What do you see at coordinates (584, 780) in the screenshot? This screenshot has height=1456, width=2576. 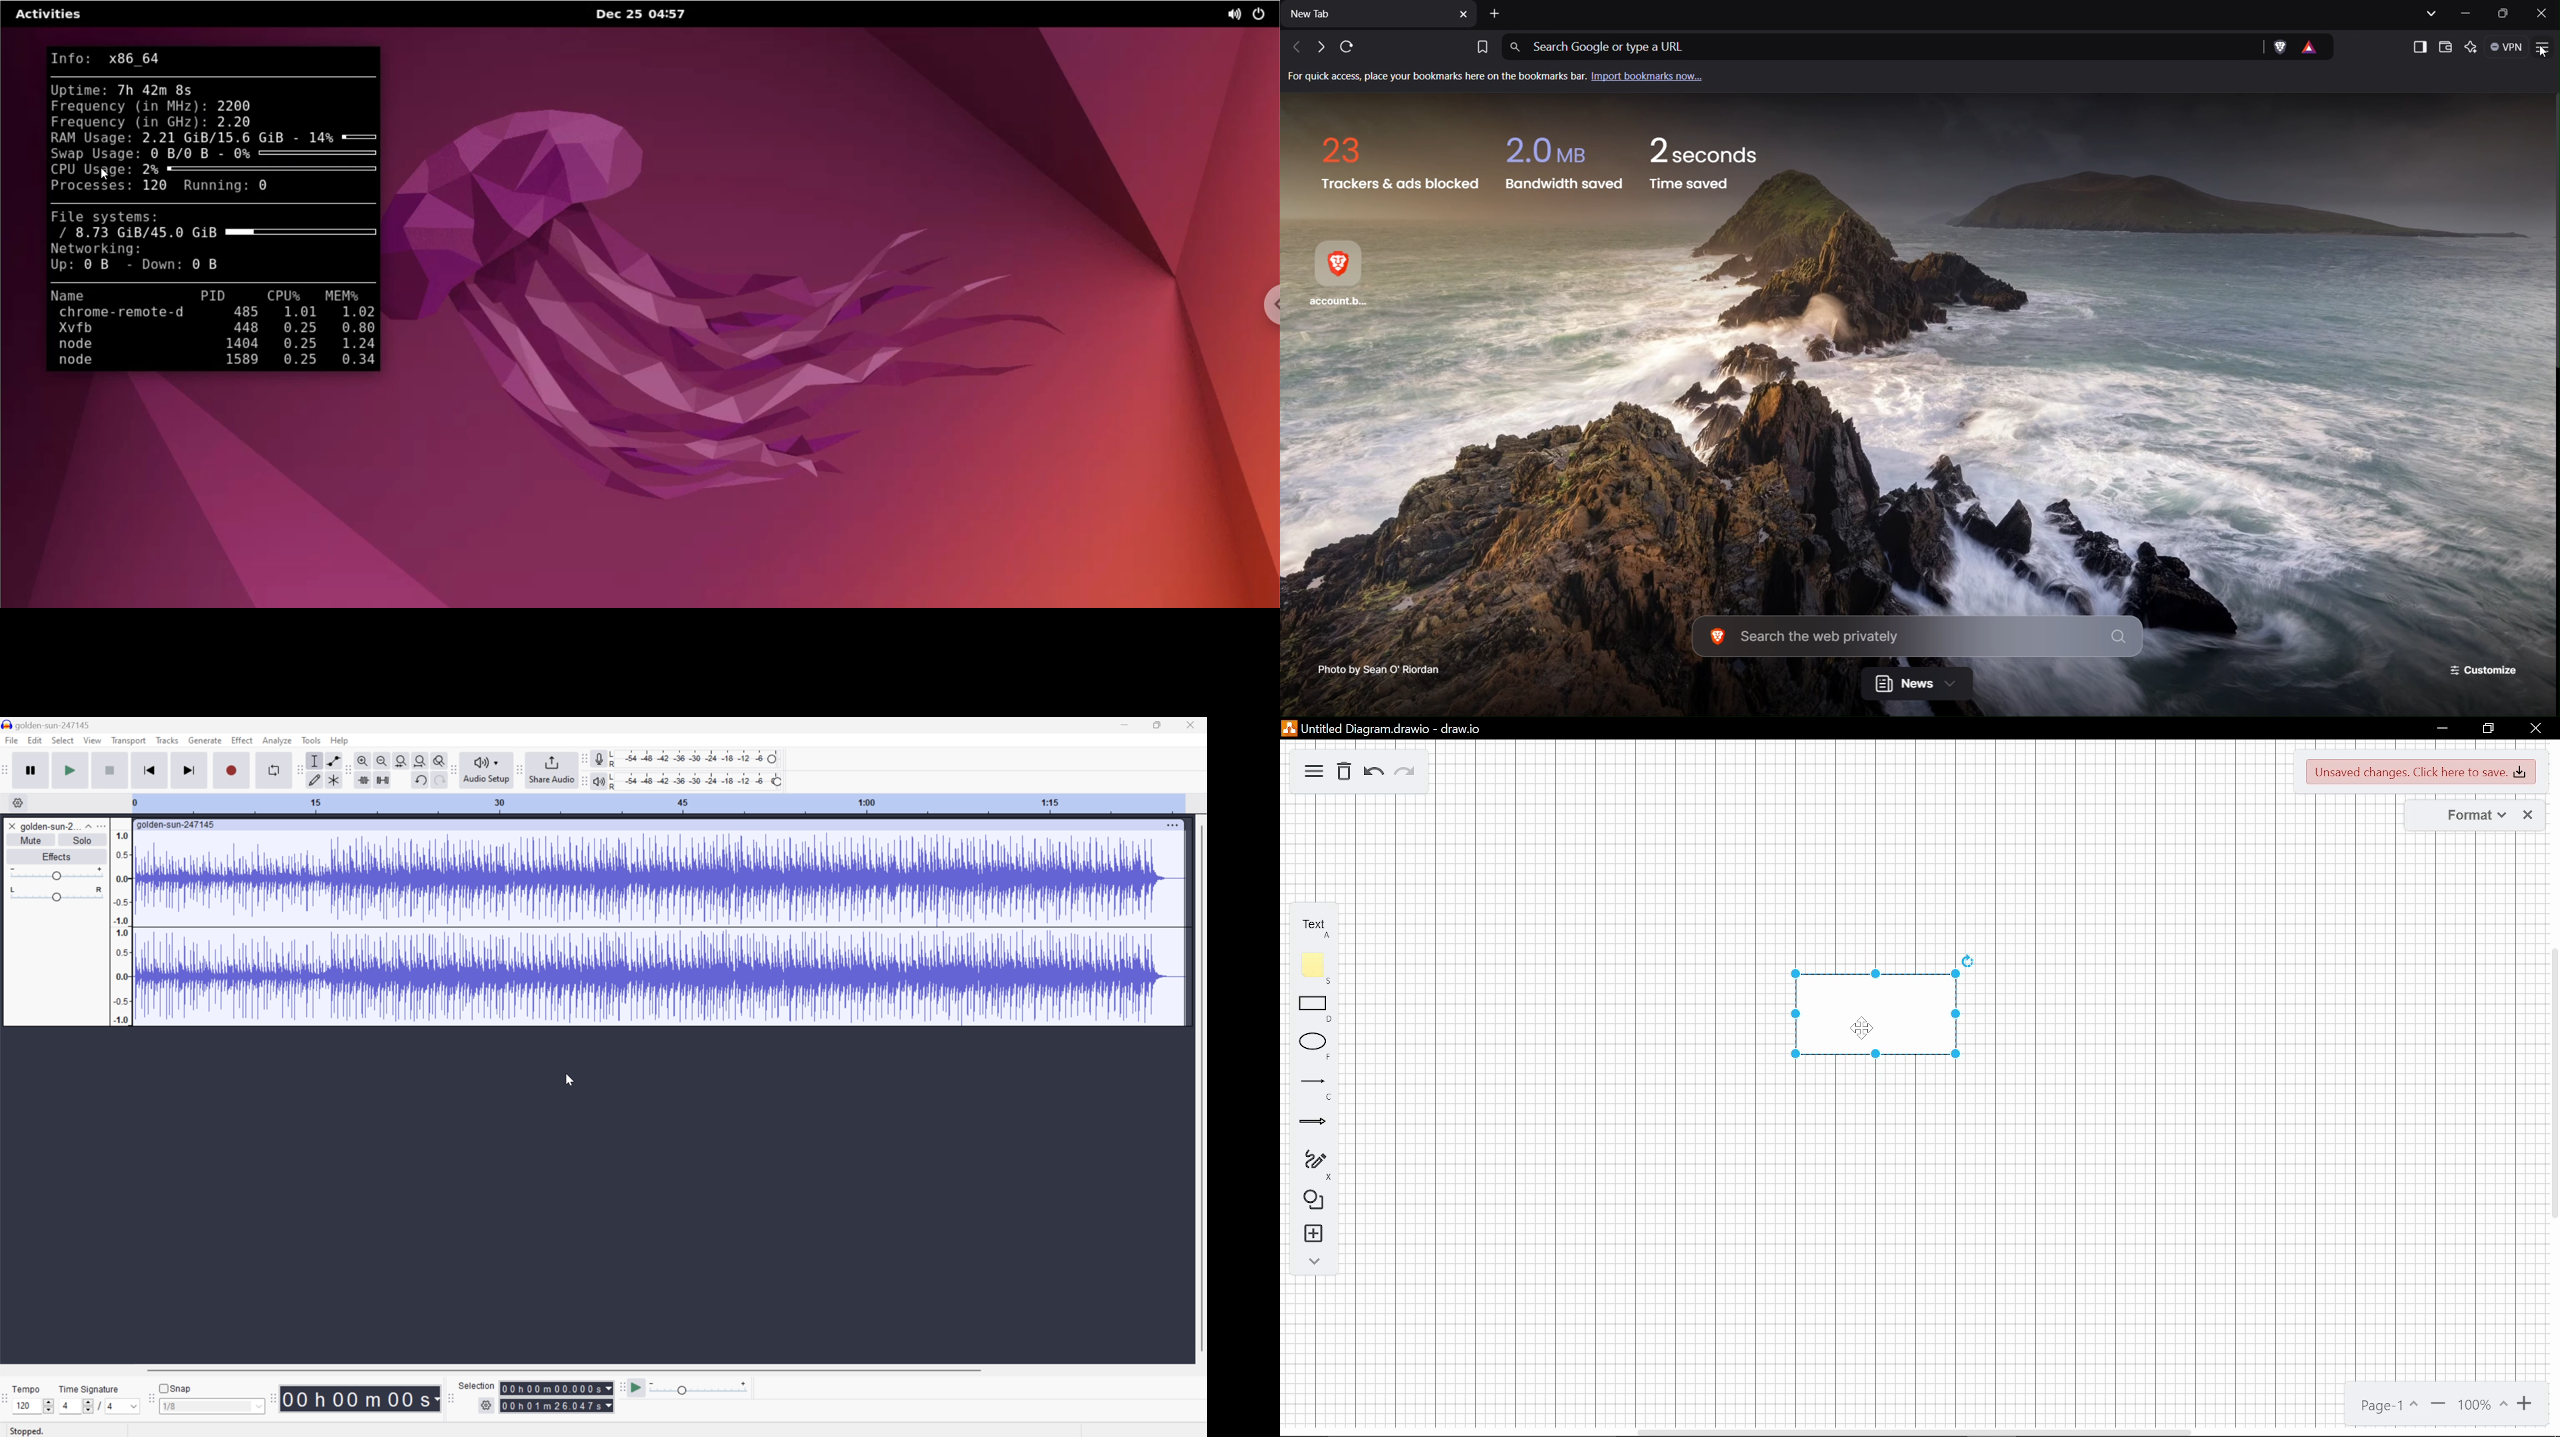 I see `Audacity playback meter toolbar` at bounding box center [584, 780].